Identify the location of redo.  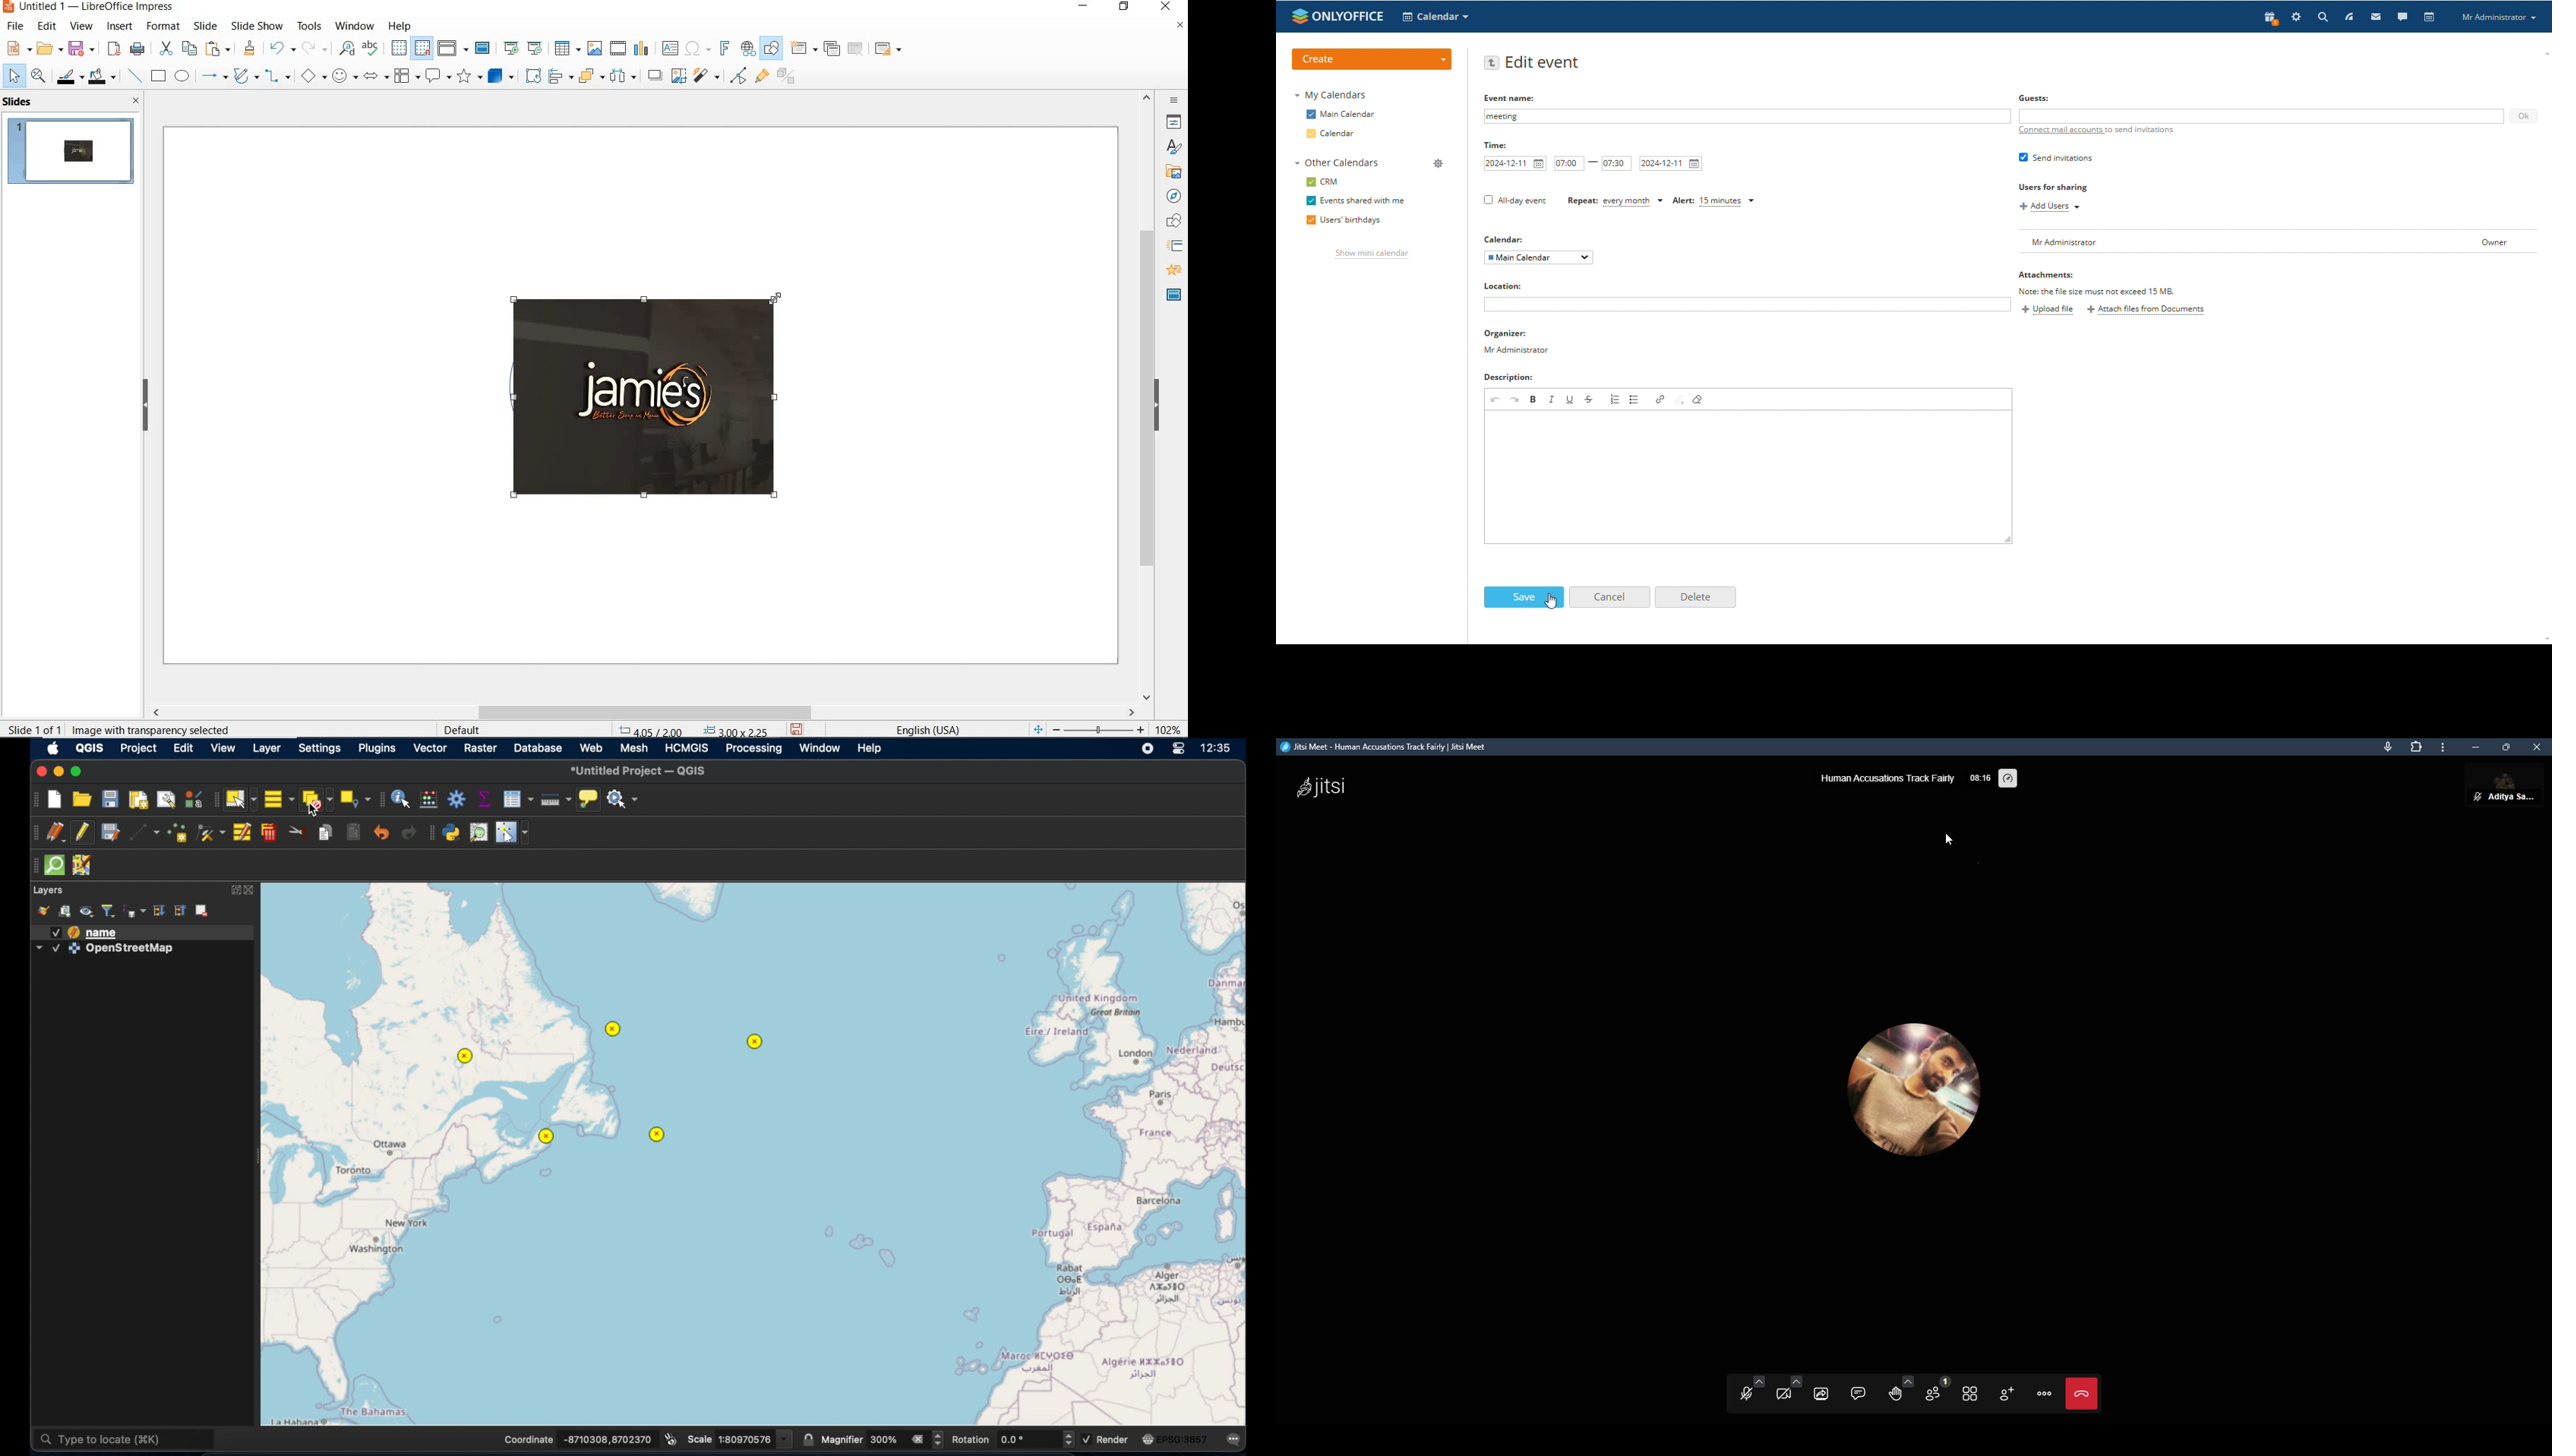
(410, 833).